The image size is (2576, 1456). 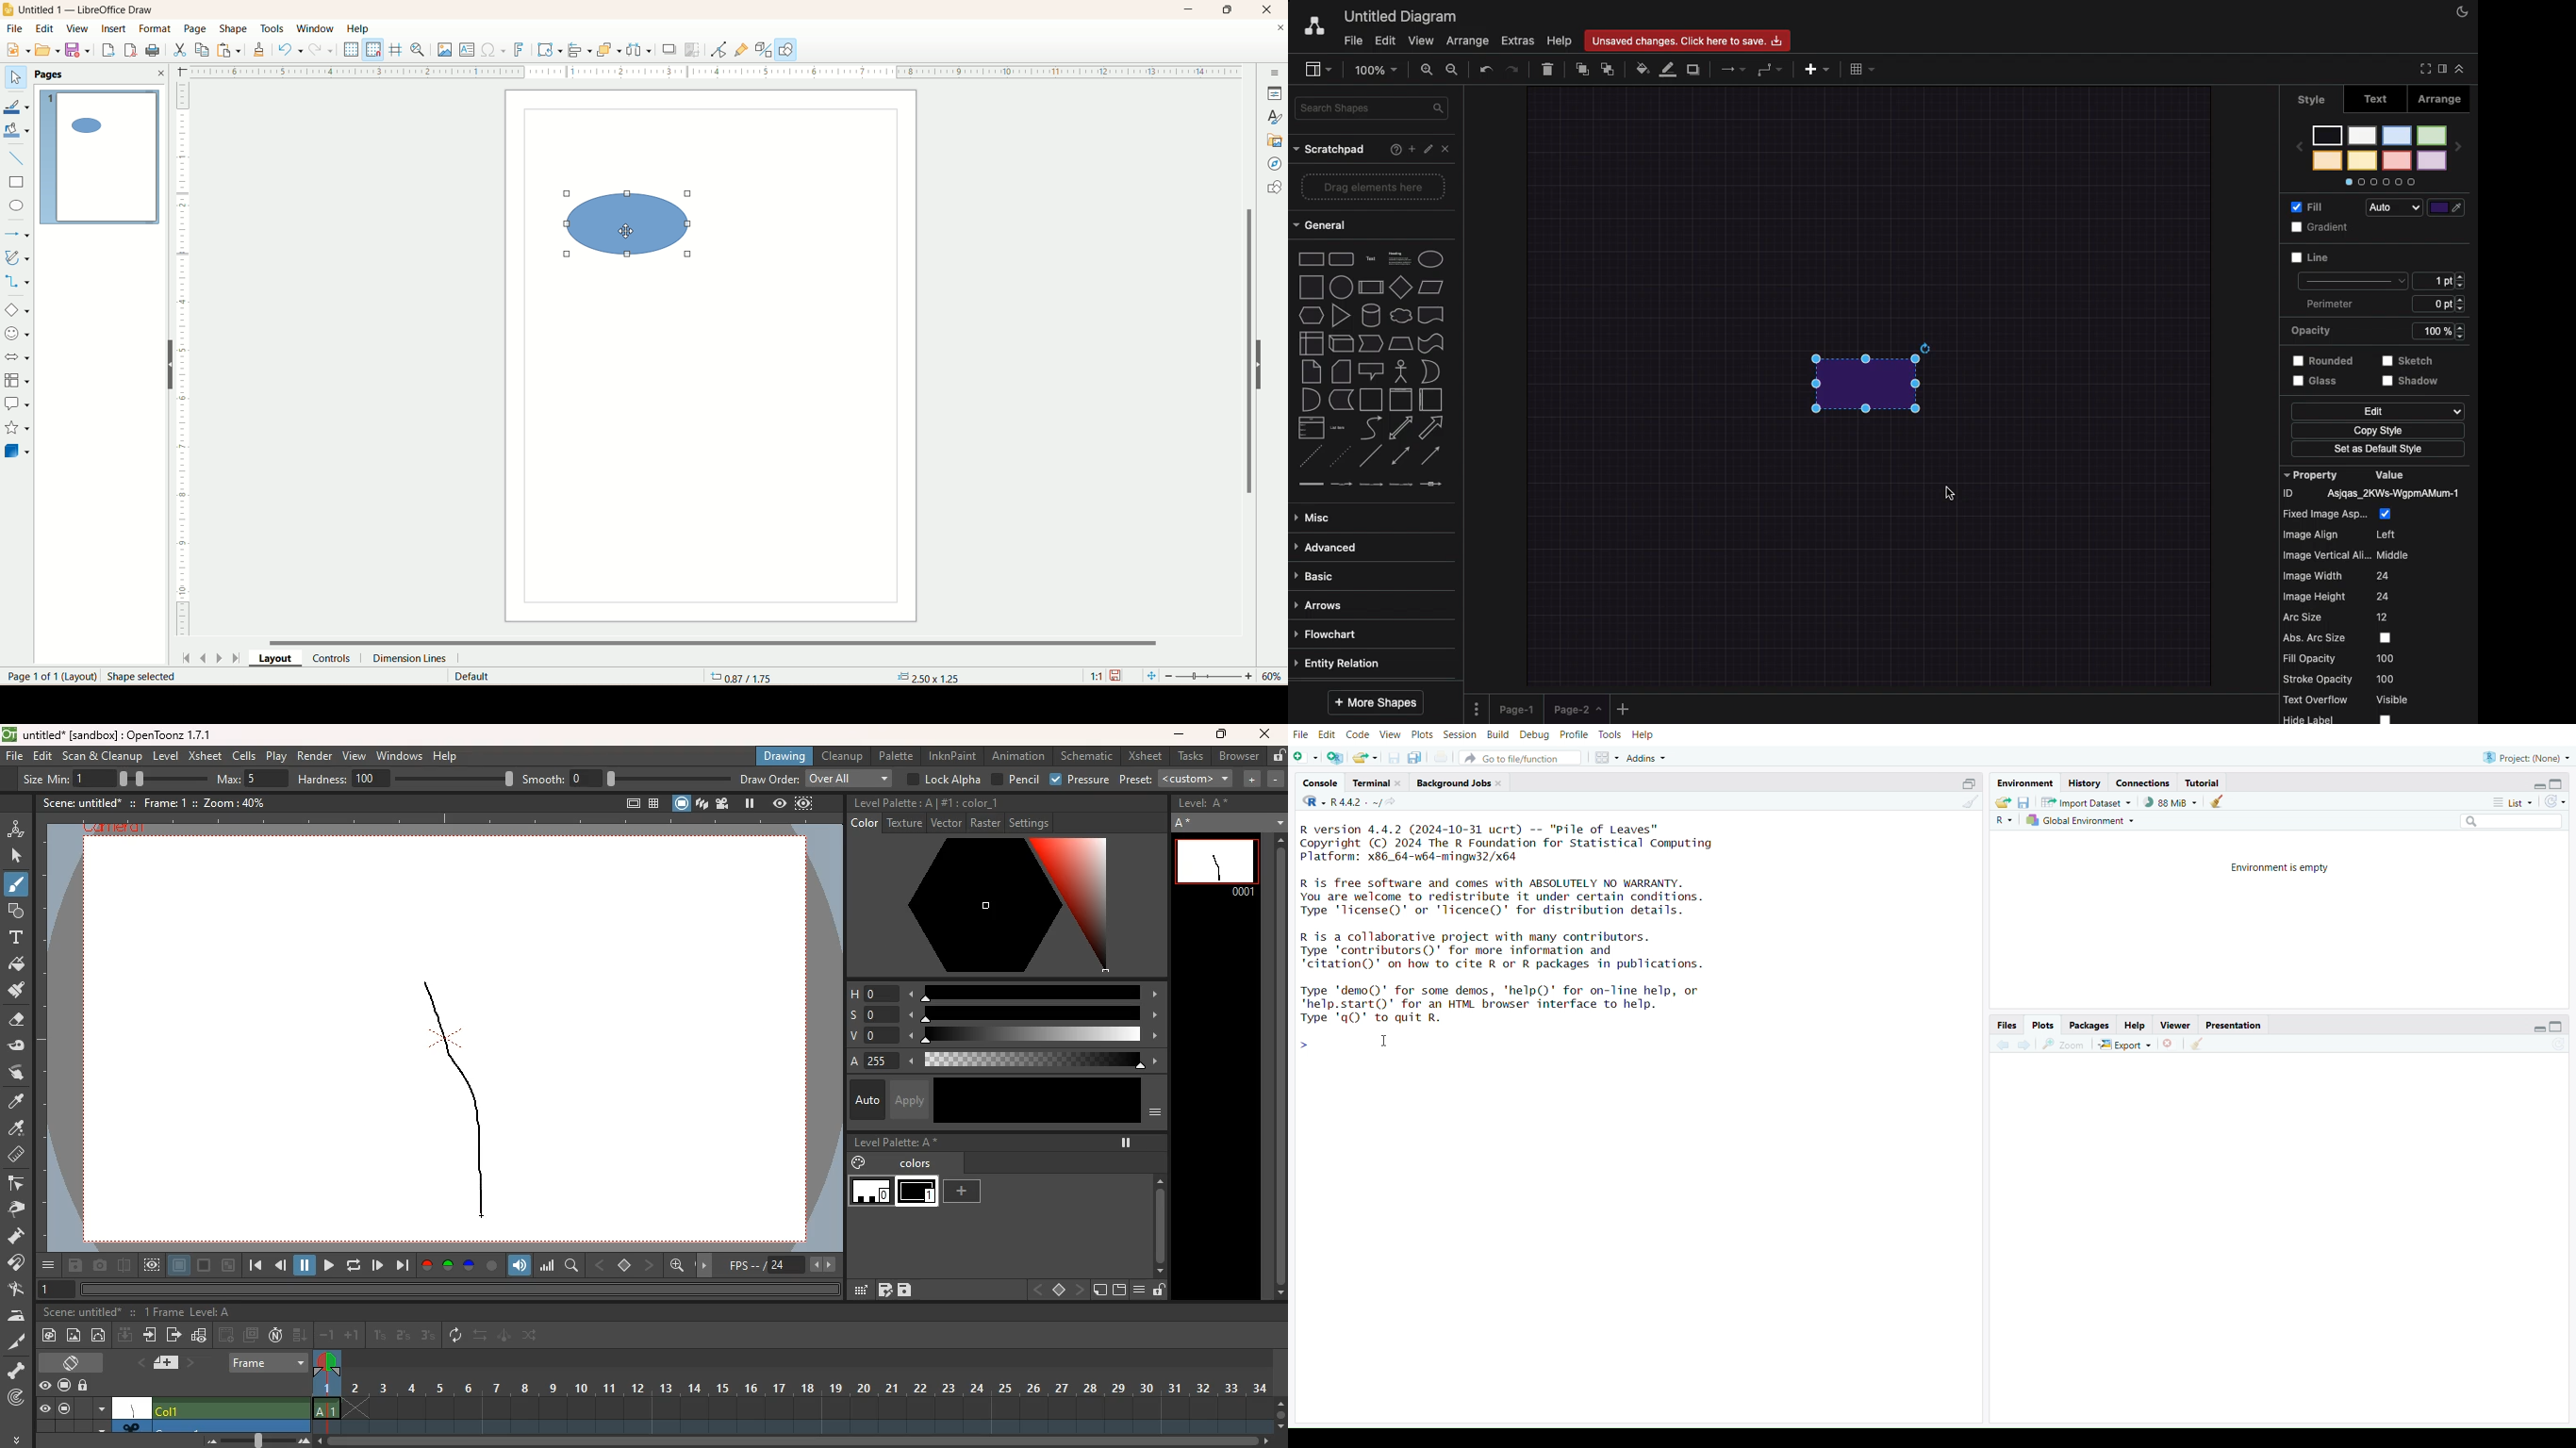 I want to click on profile, so click(x=1574, y=735).